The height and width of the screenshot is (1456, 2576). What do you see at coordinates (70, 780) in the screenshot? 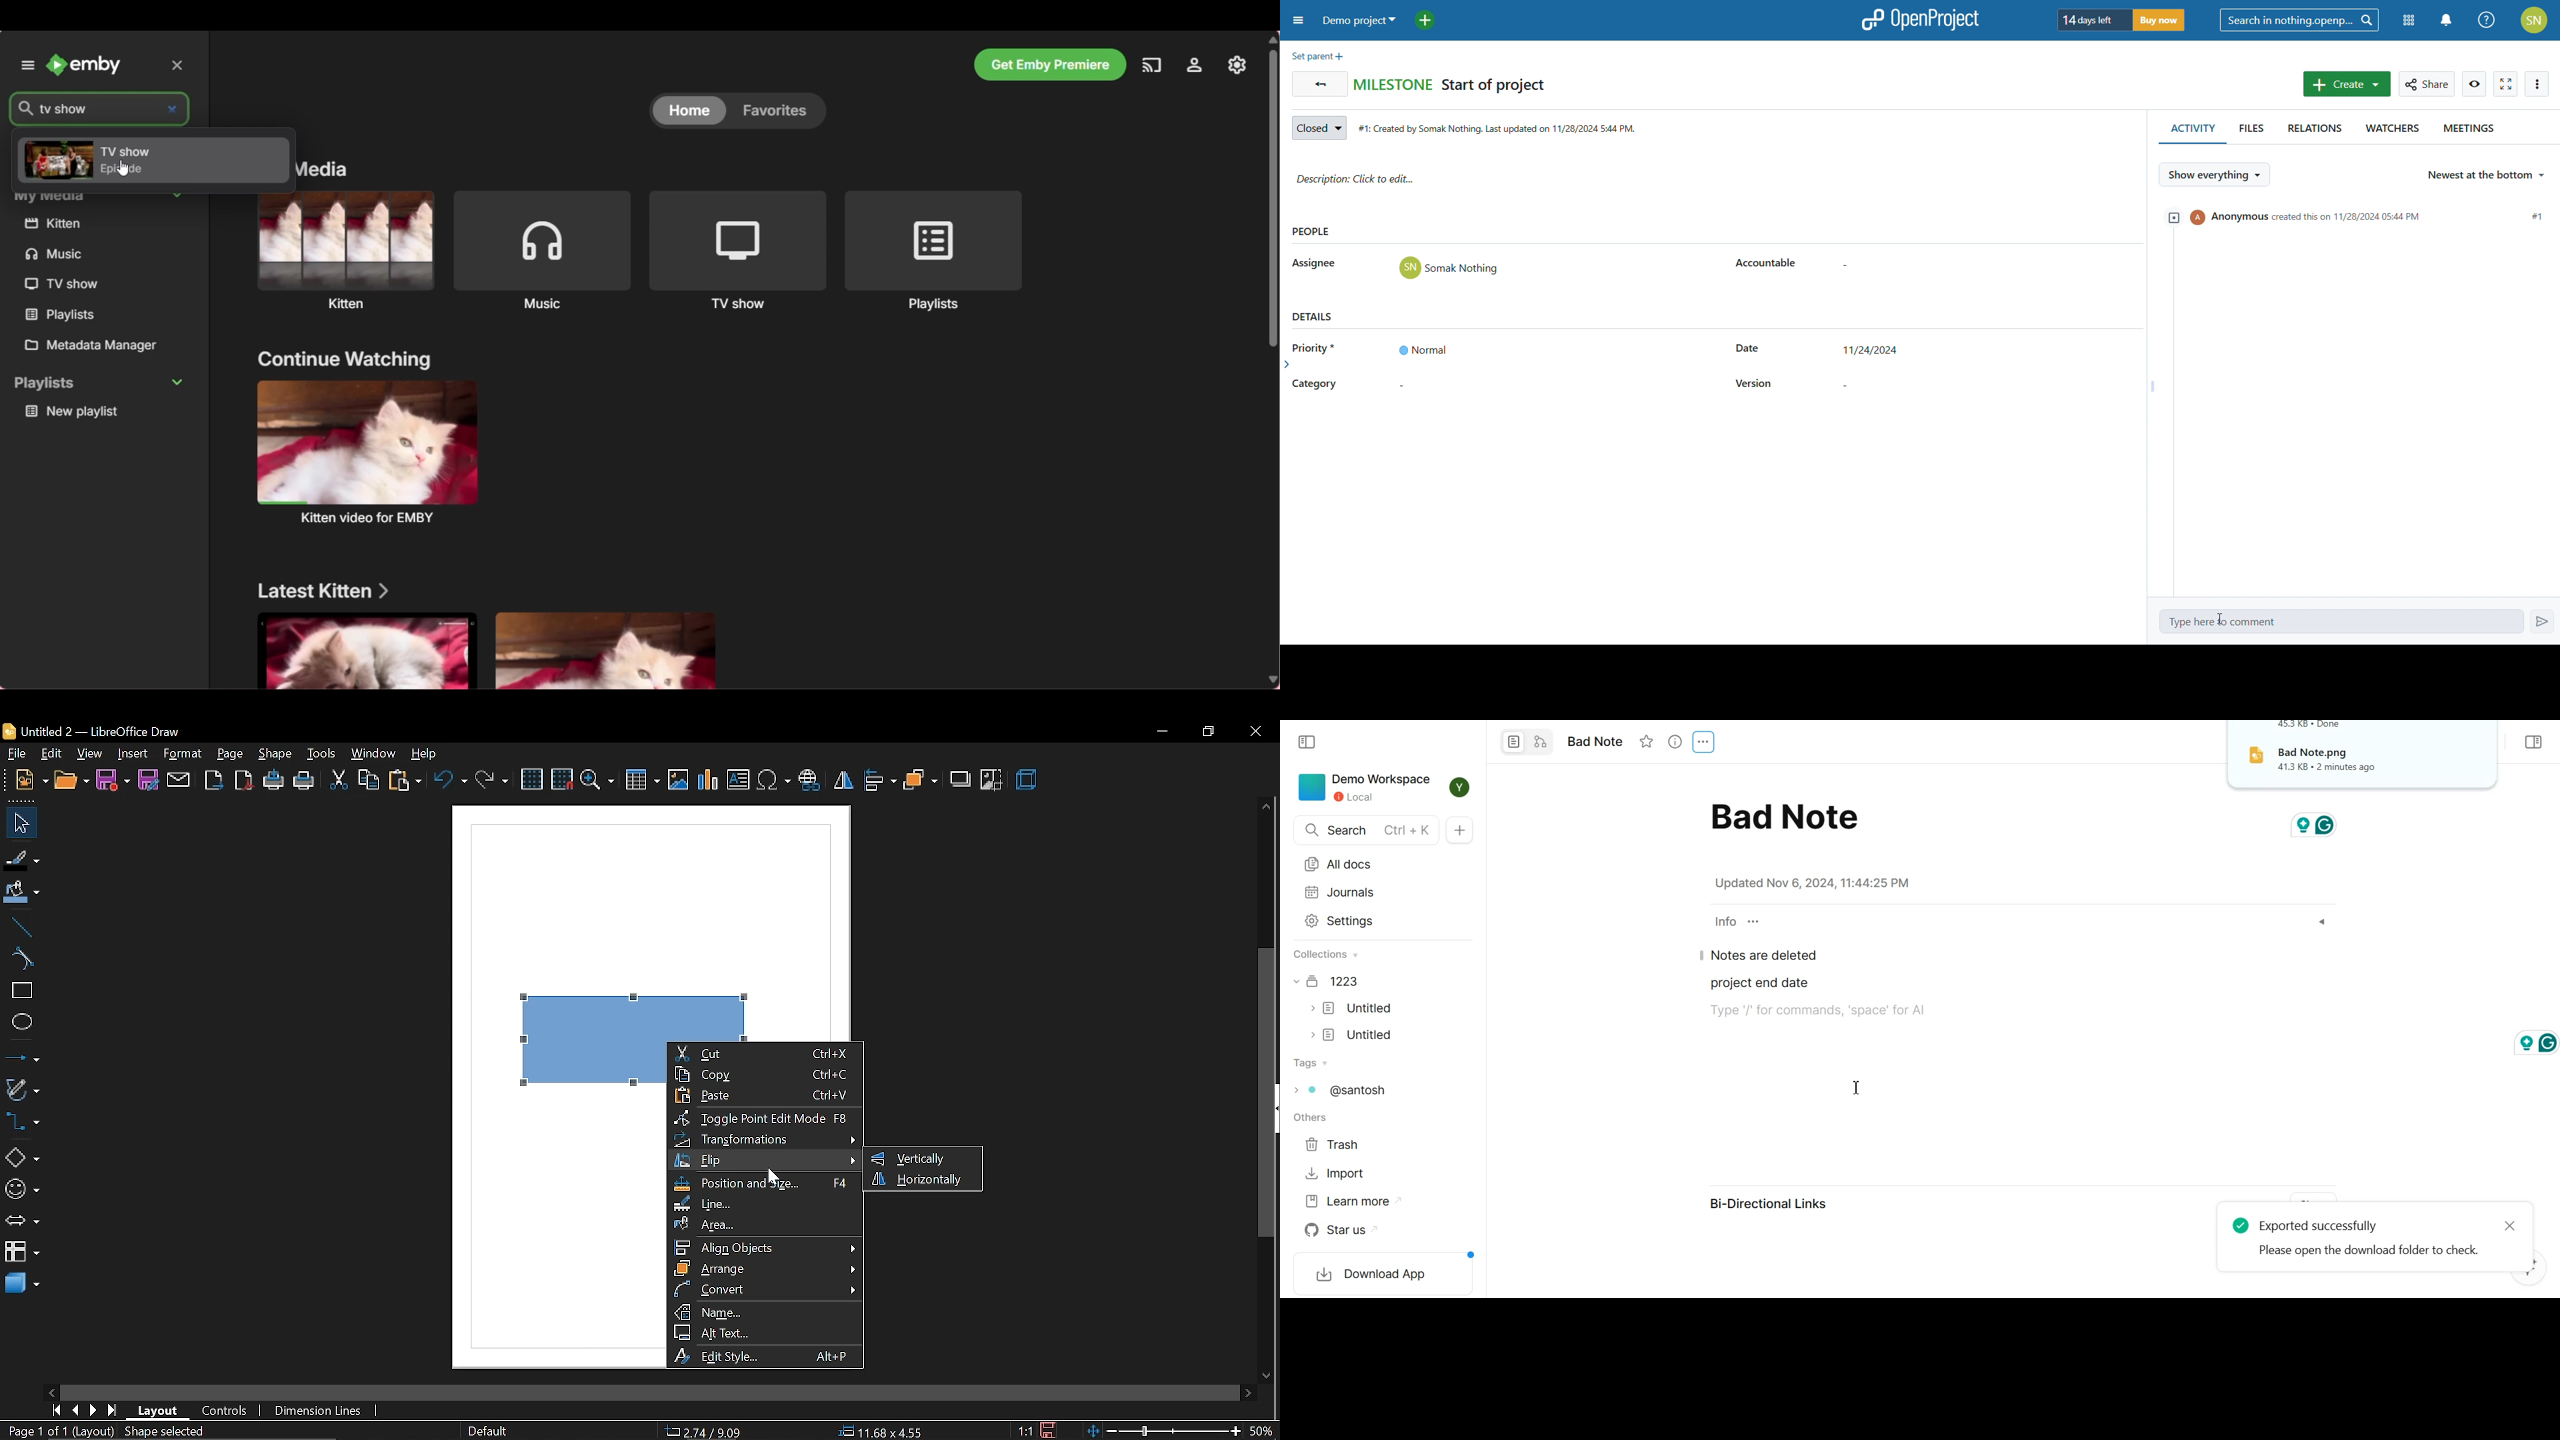
I see `open` at bounding box center [70, 780].